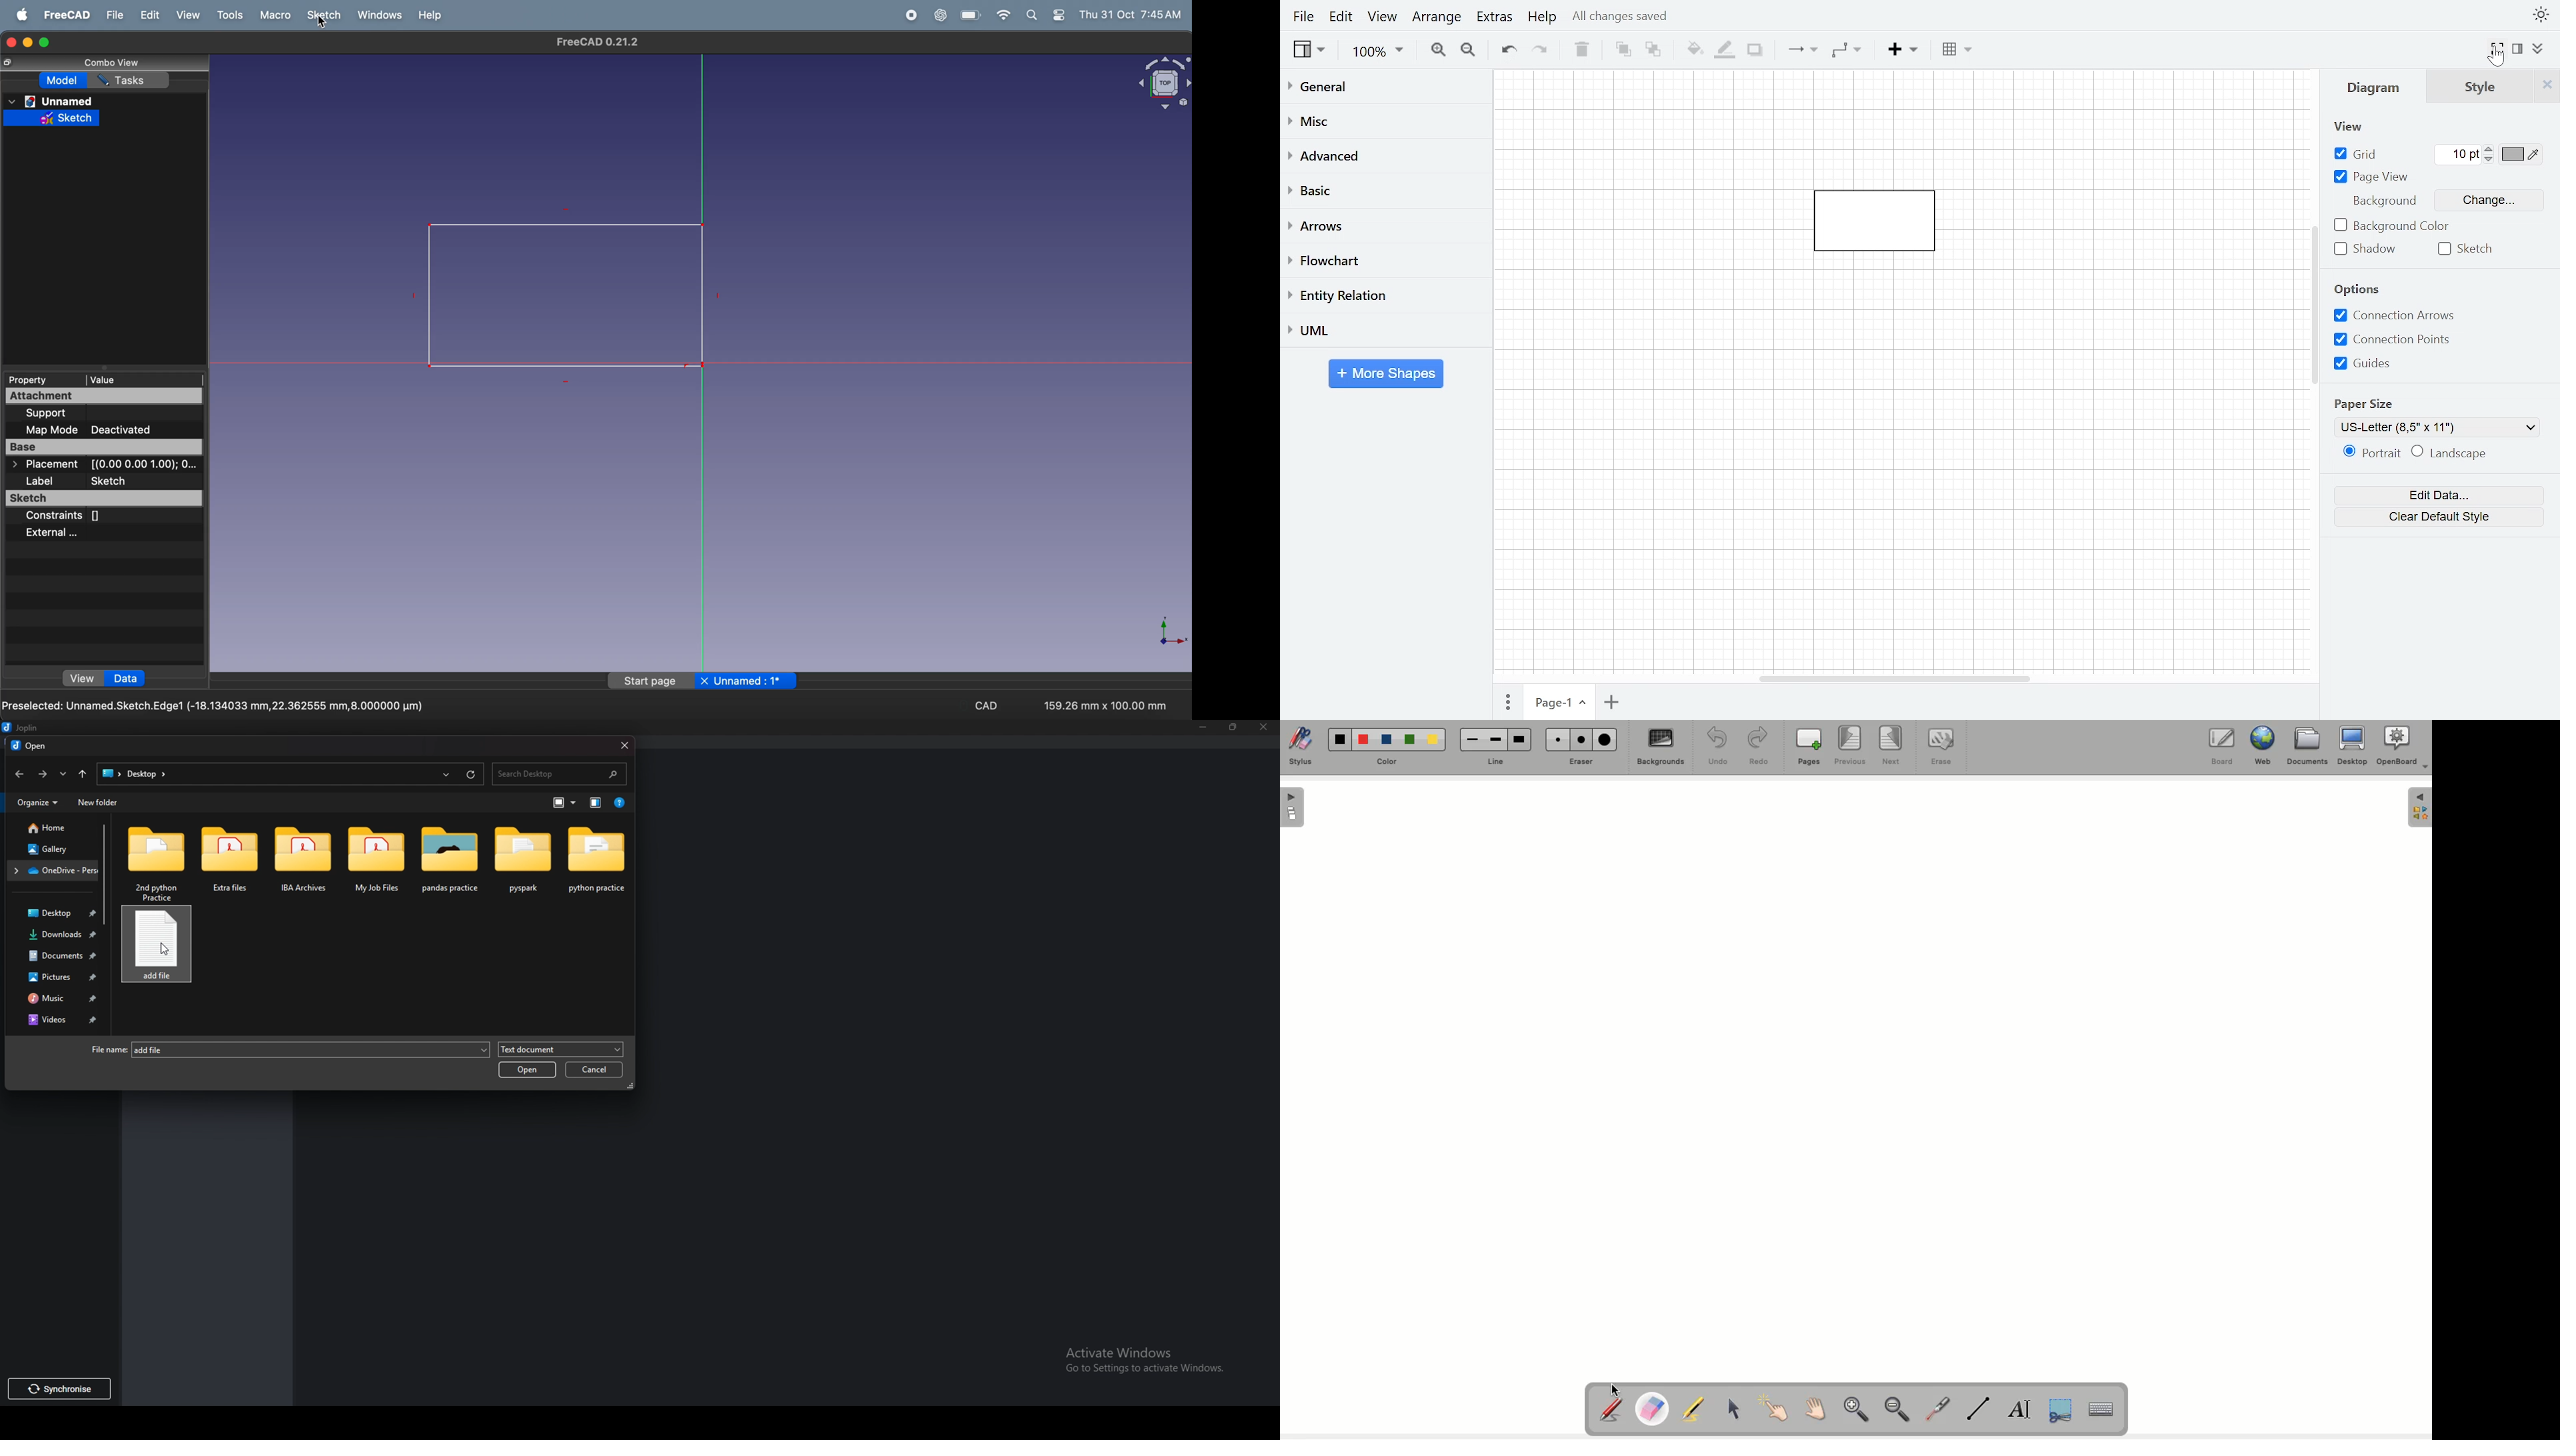 This screenshot has width=2576, height=1456. What do you see at coordinates (1205, 726) in the screenshot?
I see `Minimize` at bounding box center [1205, 726].